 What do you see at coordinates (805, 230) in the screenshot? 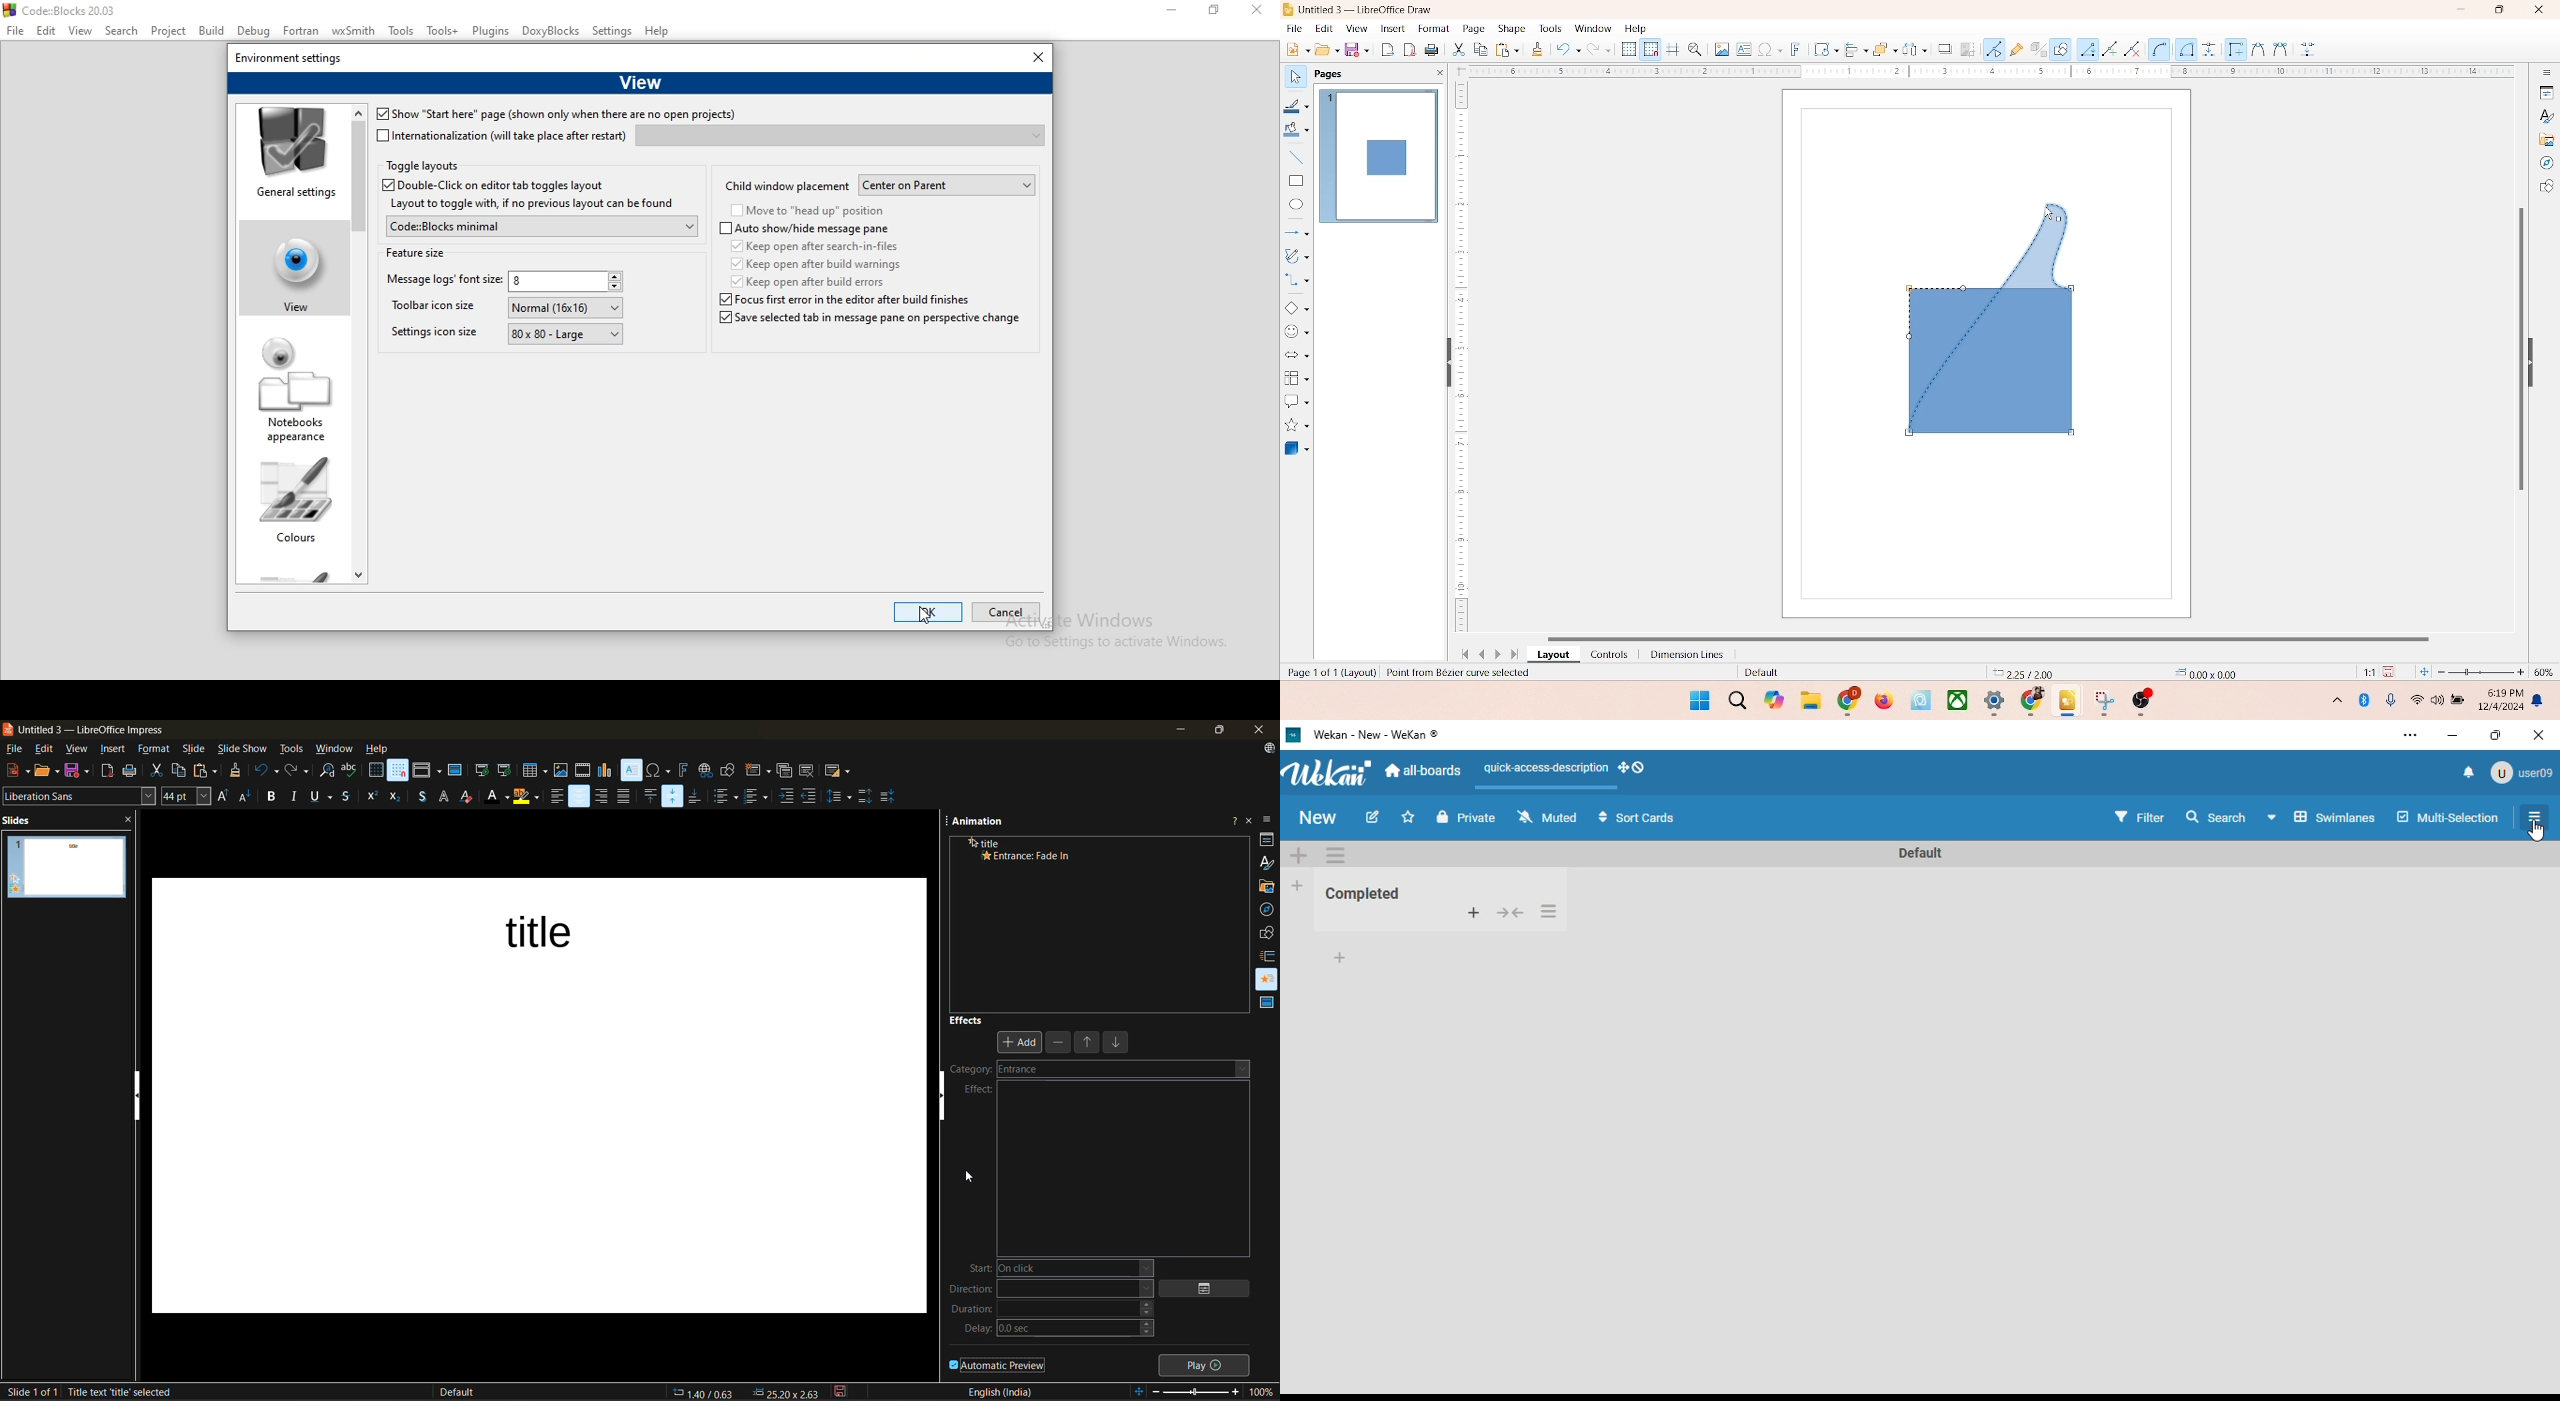
I see `Auto show/hide message pane` at bounding box center [805, 230].